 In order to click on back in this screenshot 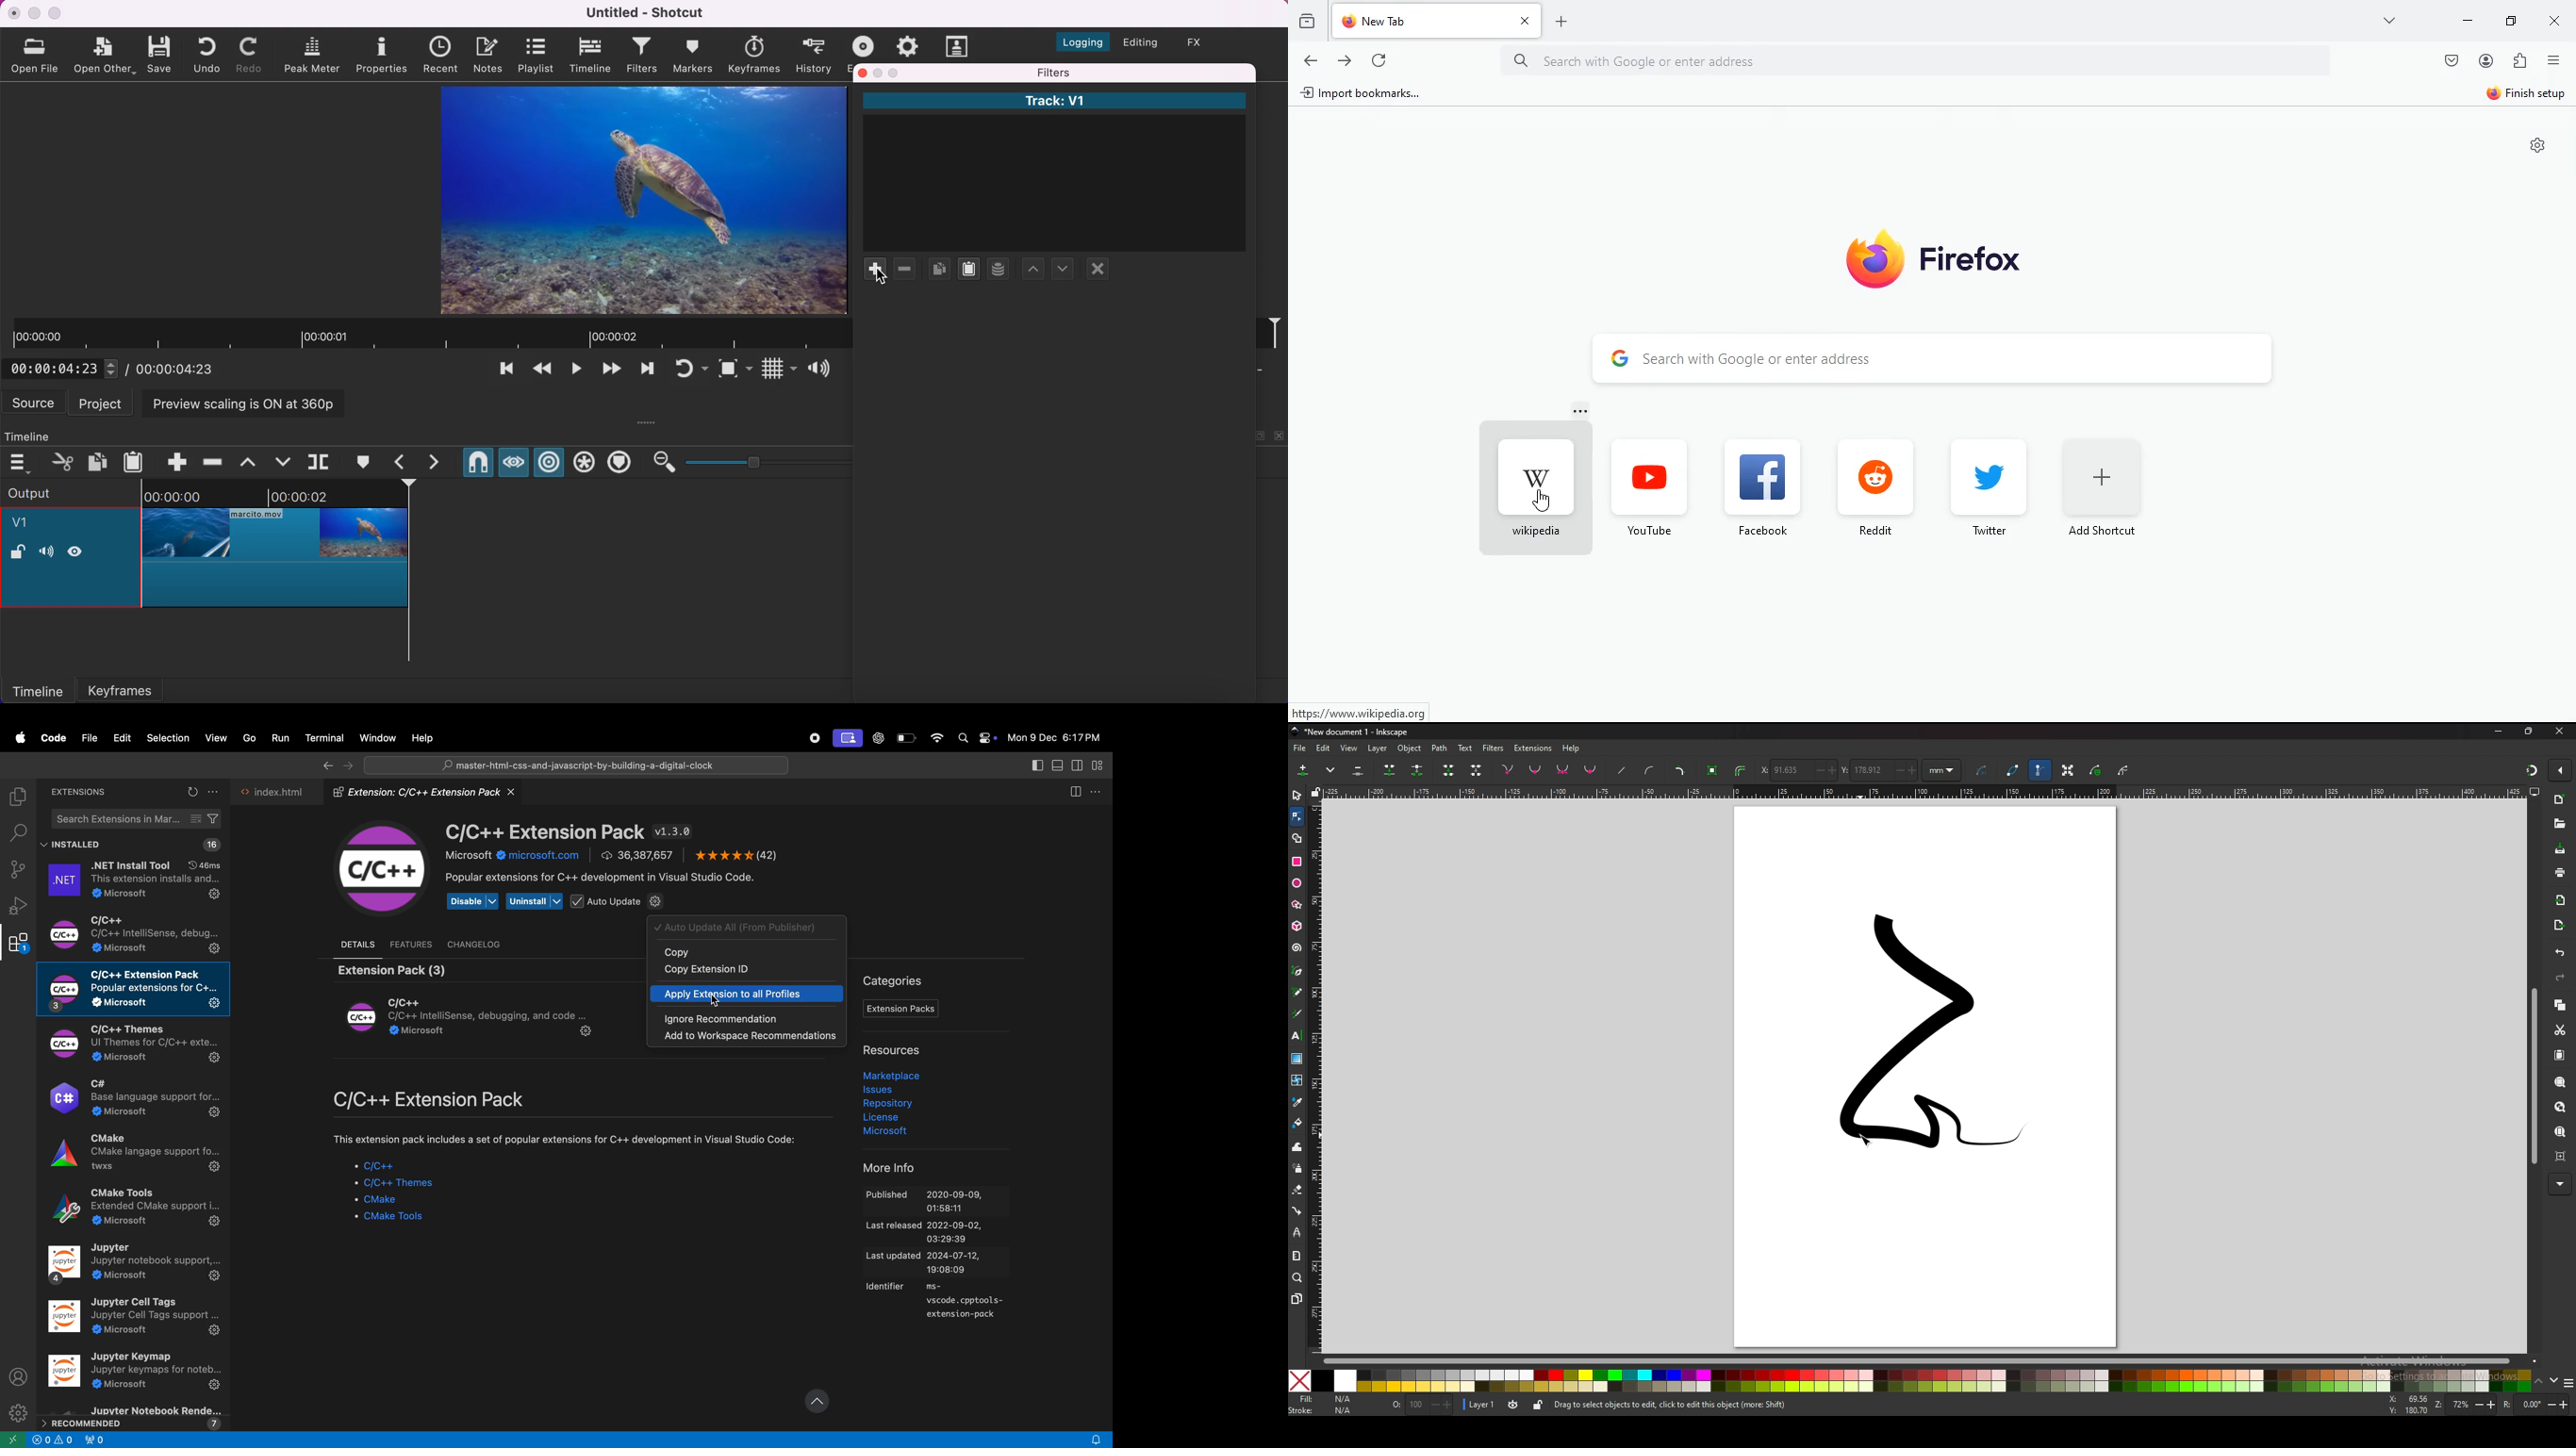, I will do `click(1312, 62)`.